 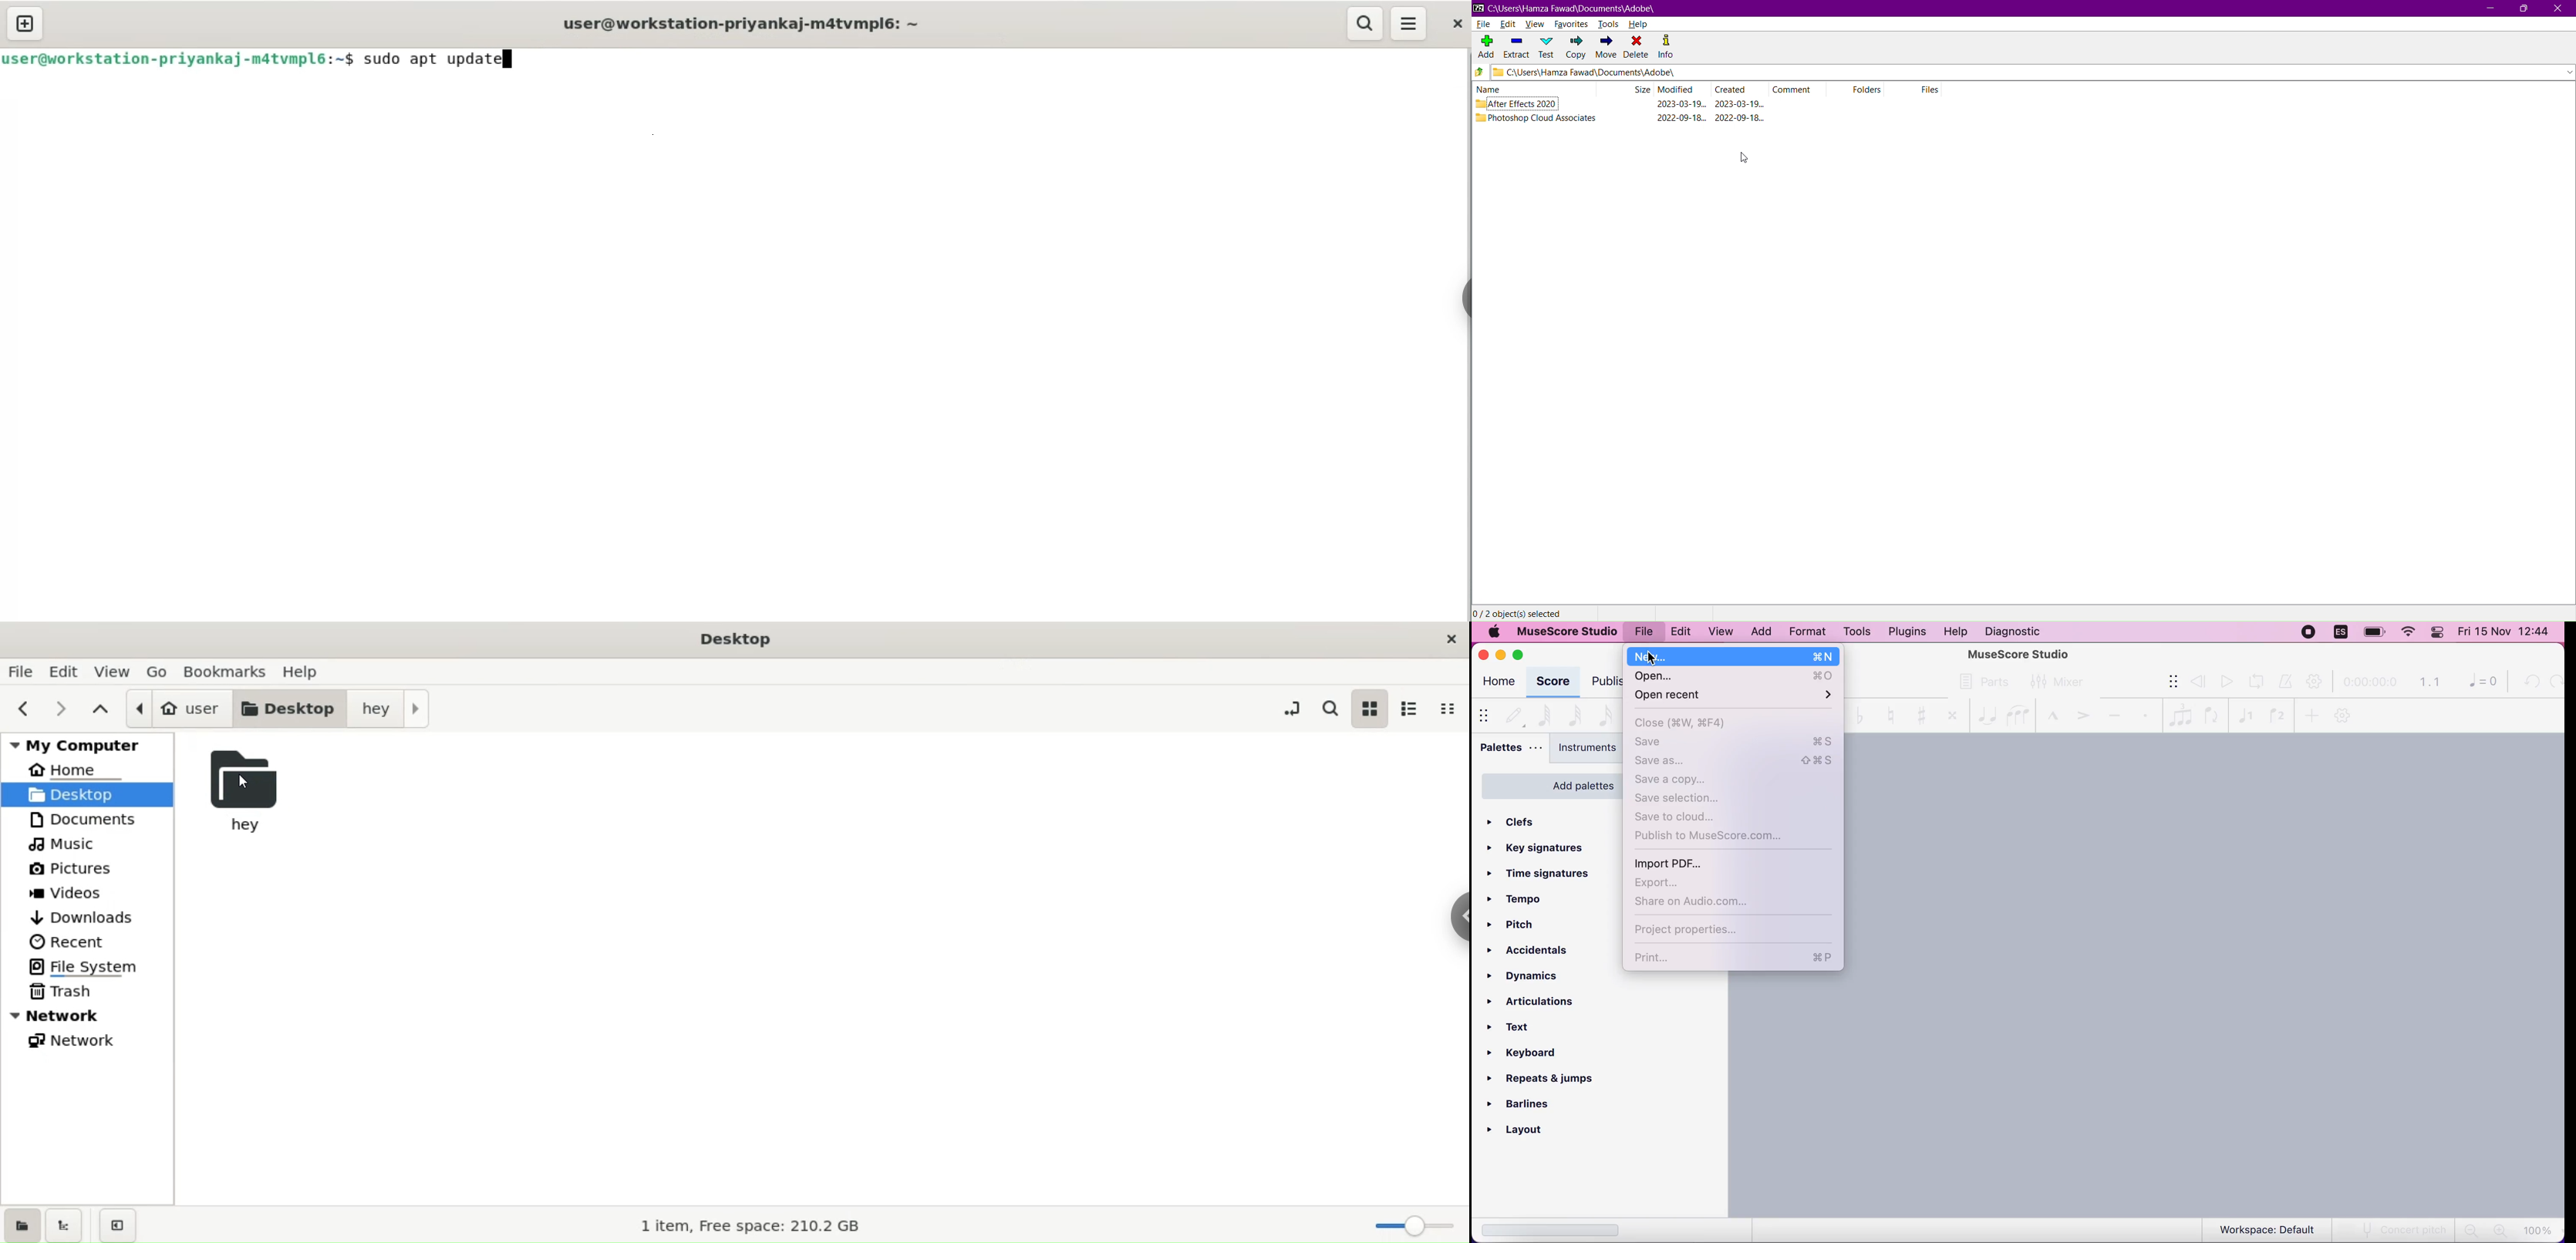 I want to click on musescore studio, so click(x=1568, y=631).